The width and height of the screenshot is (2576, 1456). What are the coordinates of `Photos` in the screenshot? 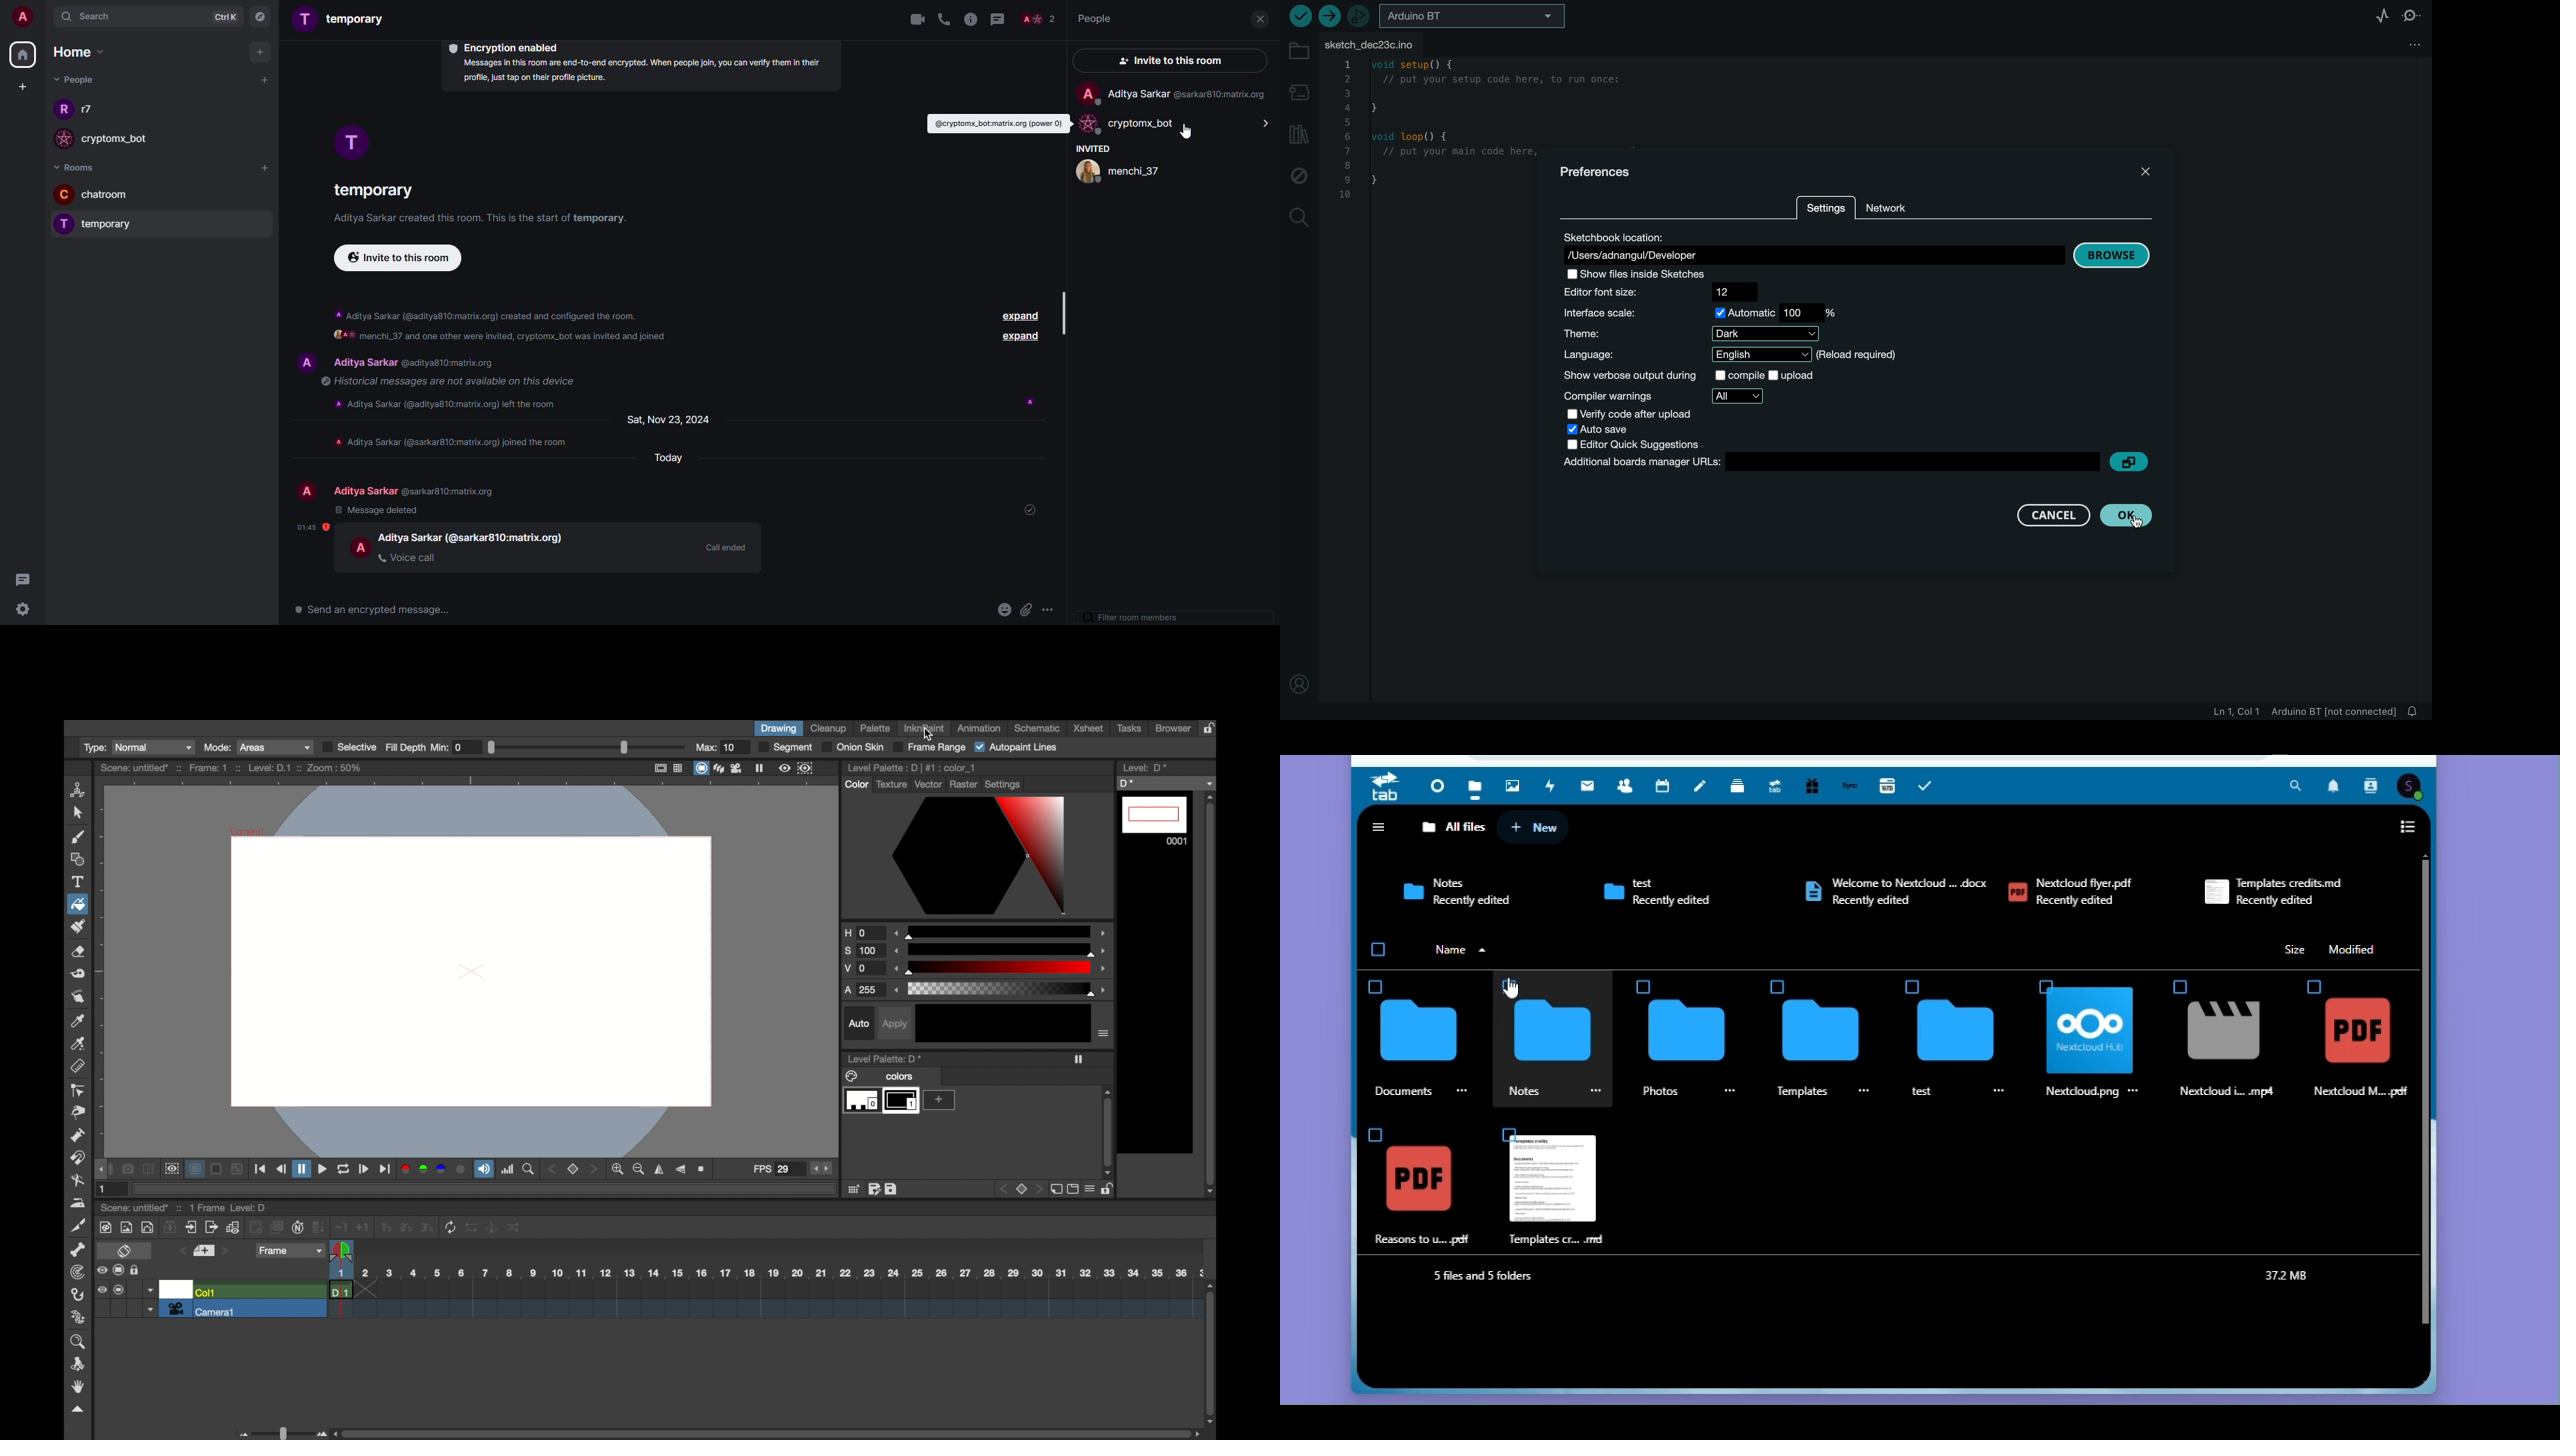 It's located at (1661, 1091).